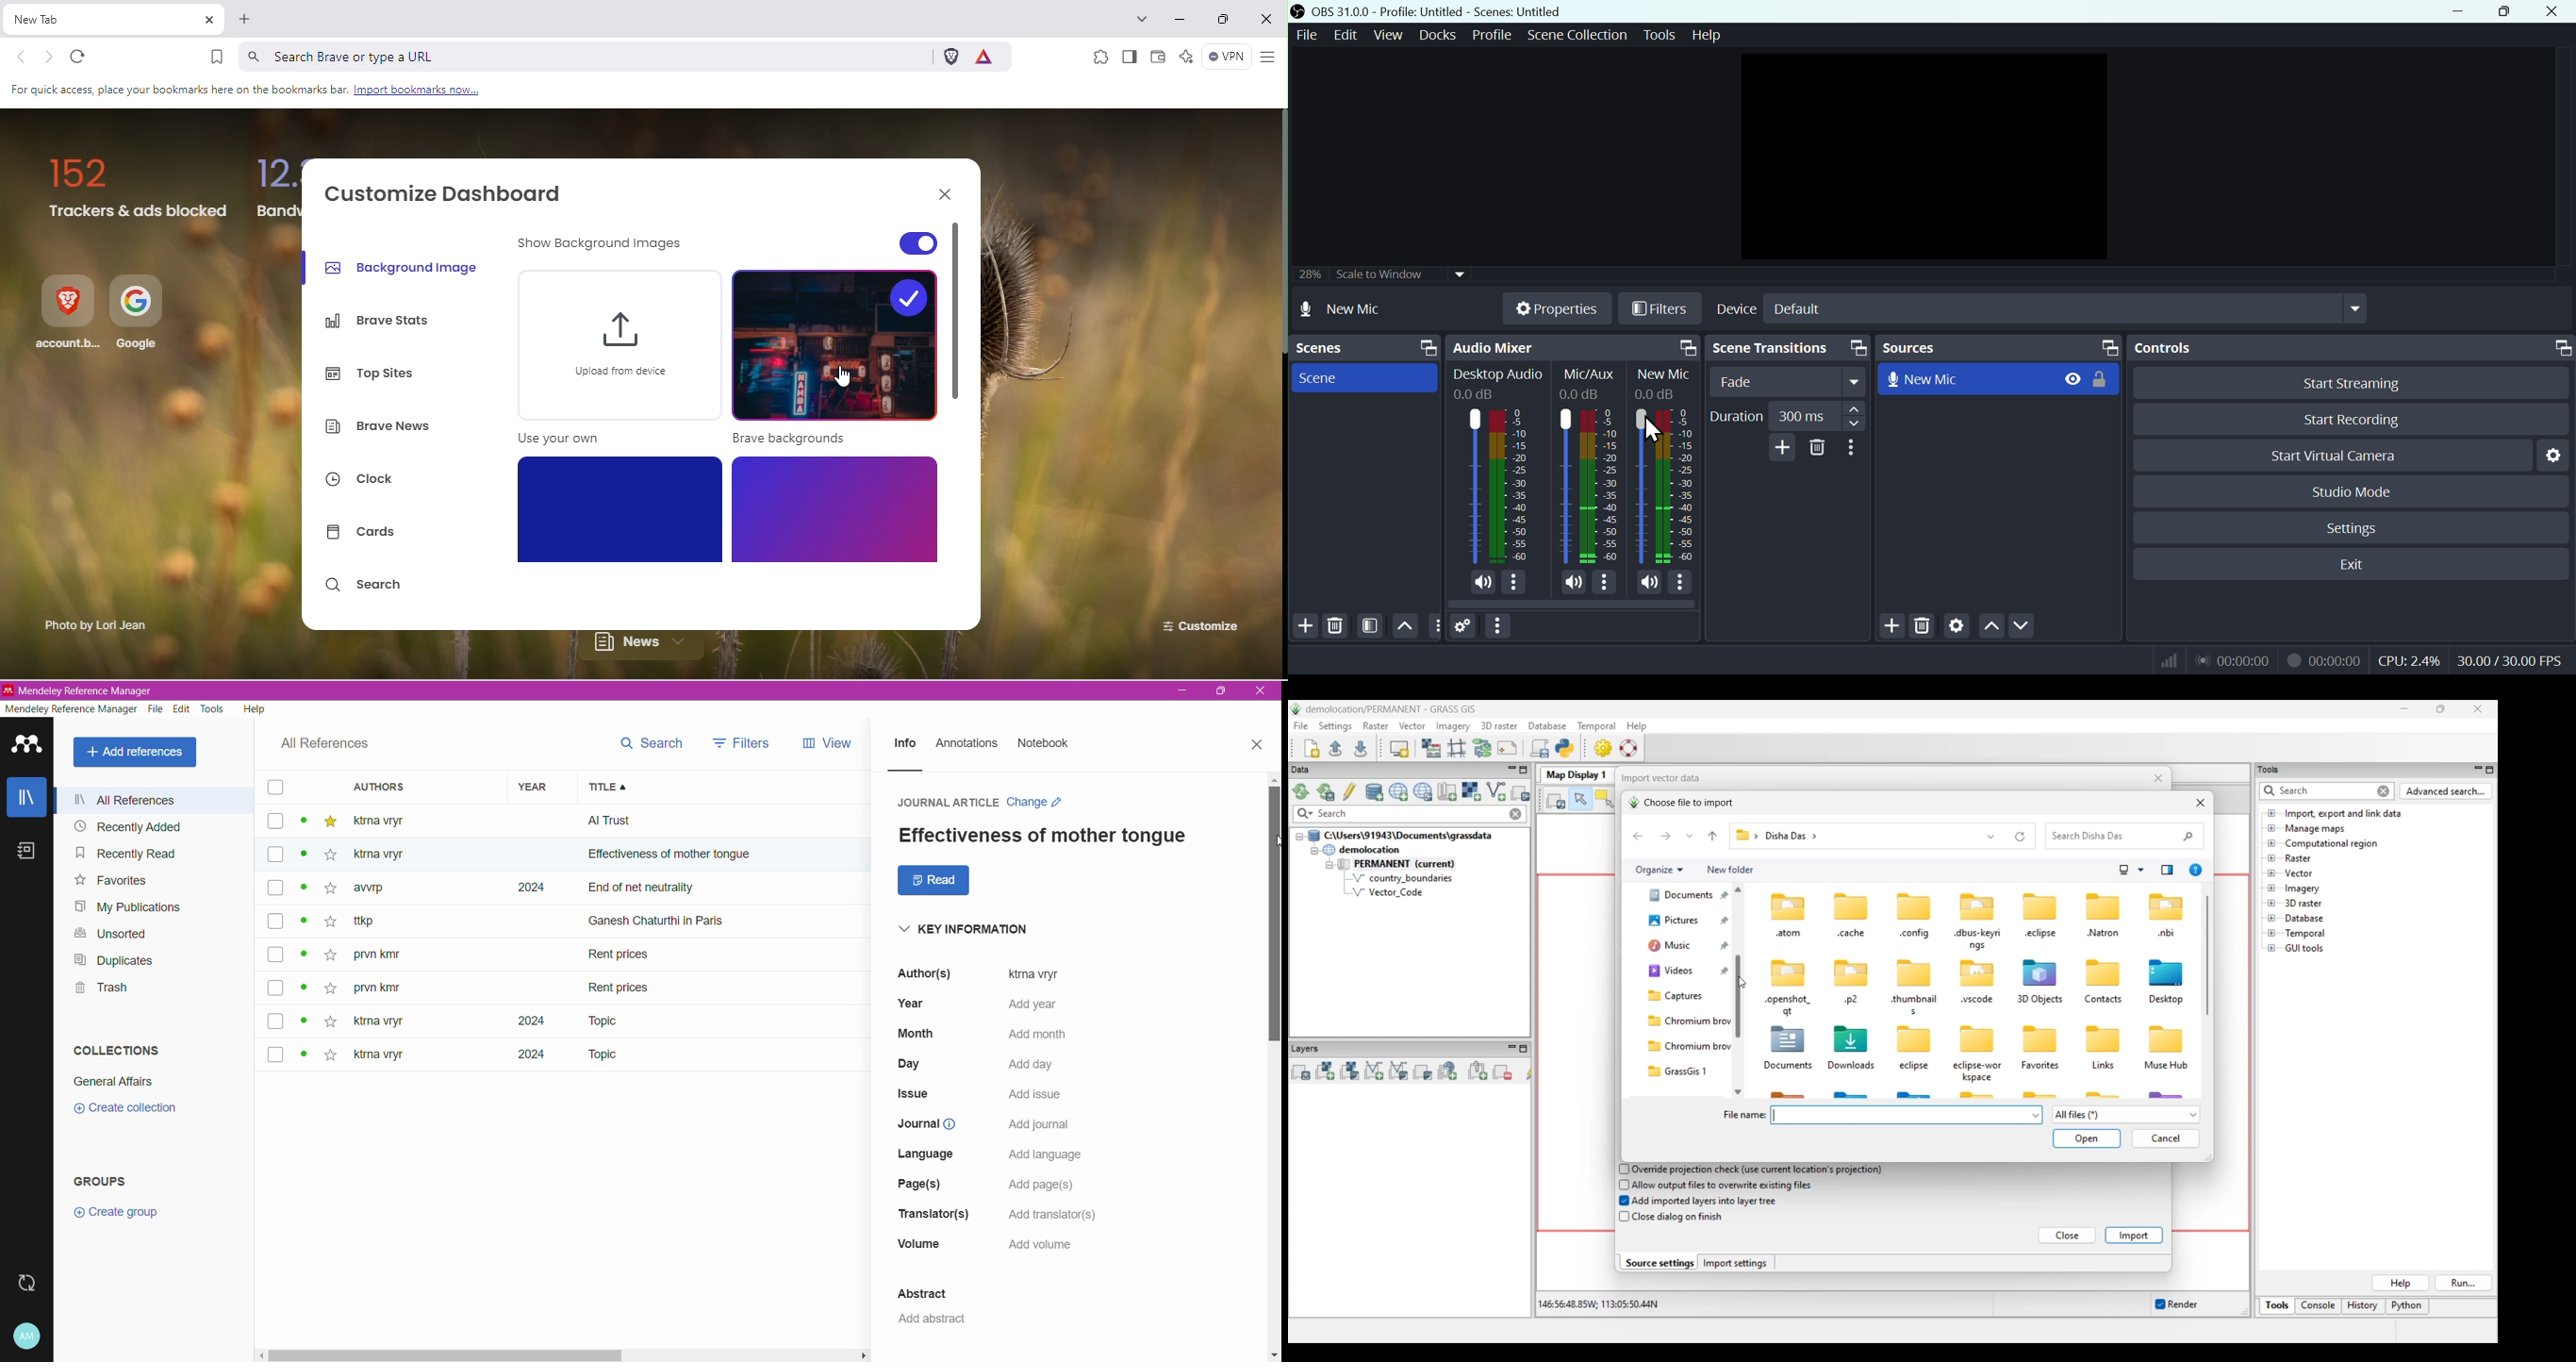  I want to click on box, so click(276, 889).